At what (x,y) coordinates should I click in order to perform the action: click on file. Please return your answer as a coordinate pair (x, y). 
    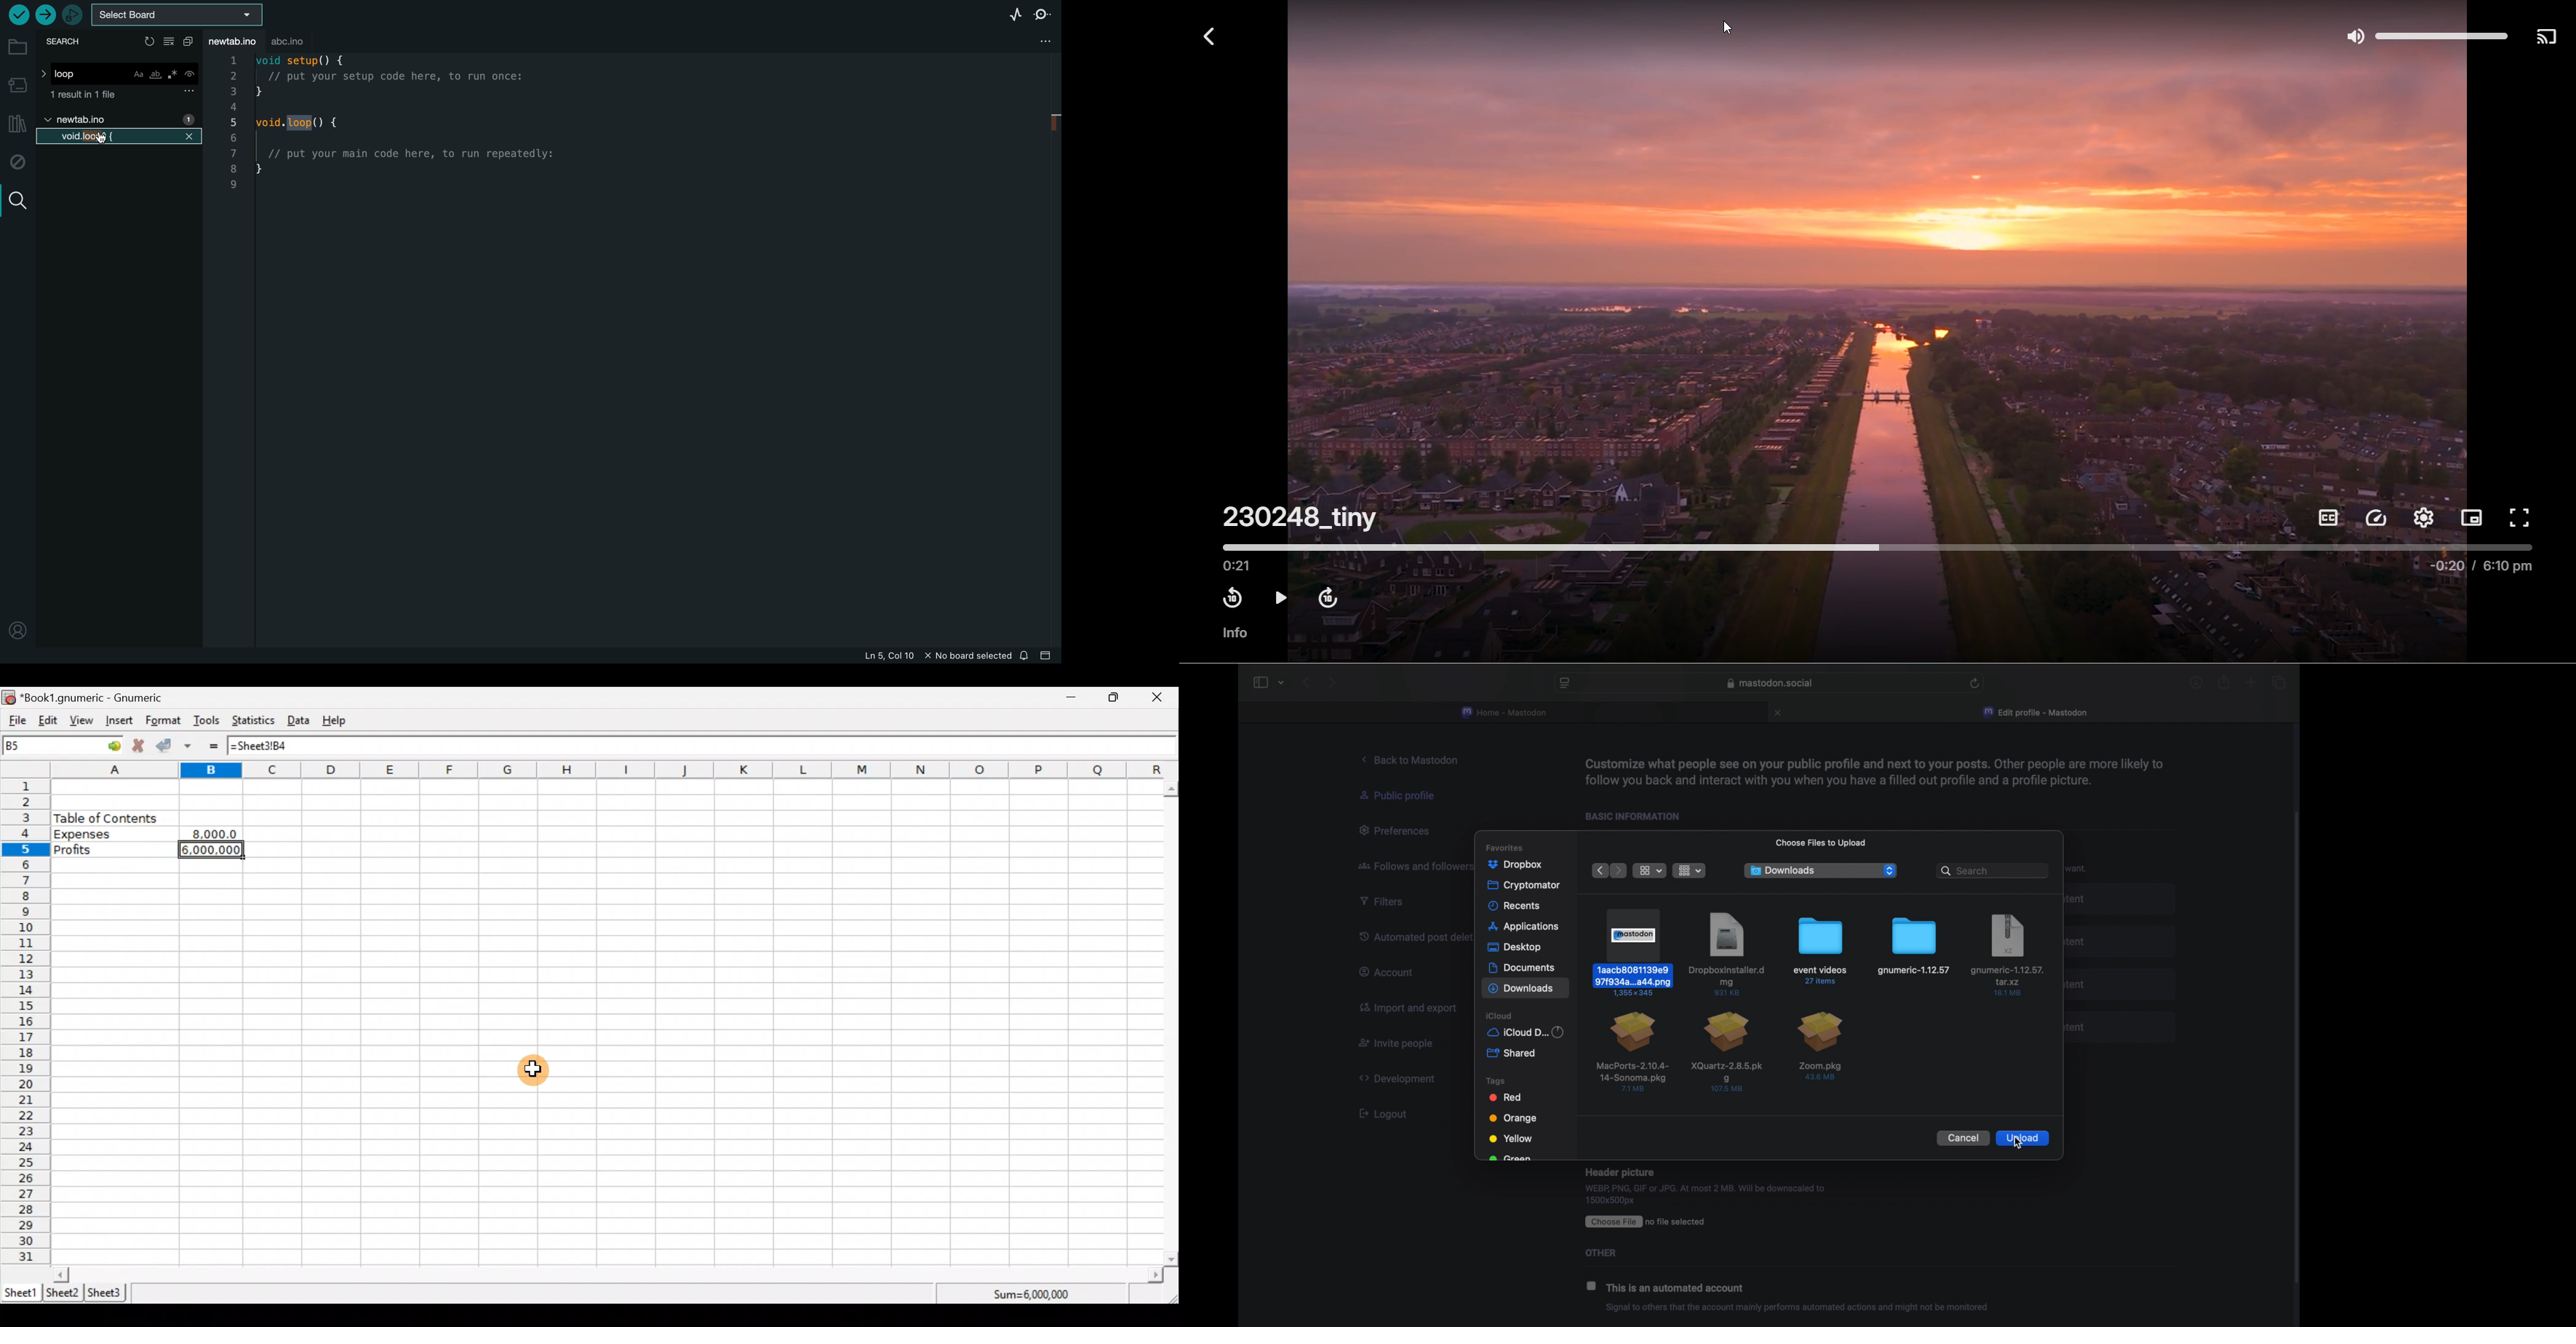
    Looking at the image, I should click on (1728, 953).